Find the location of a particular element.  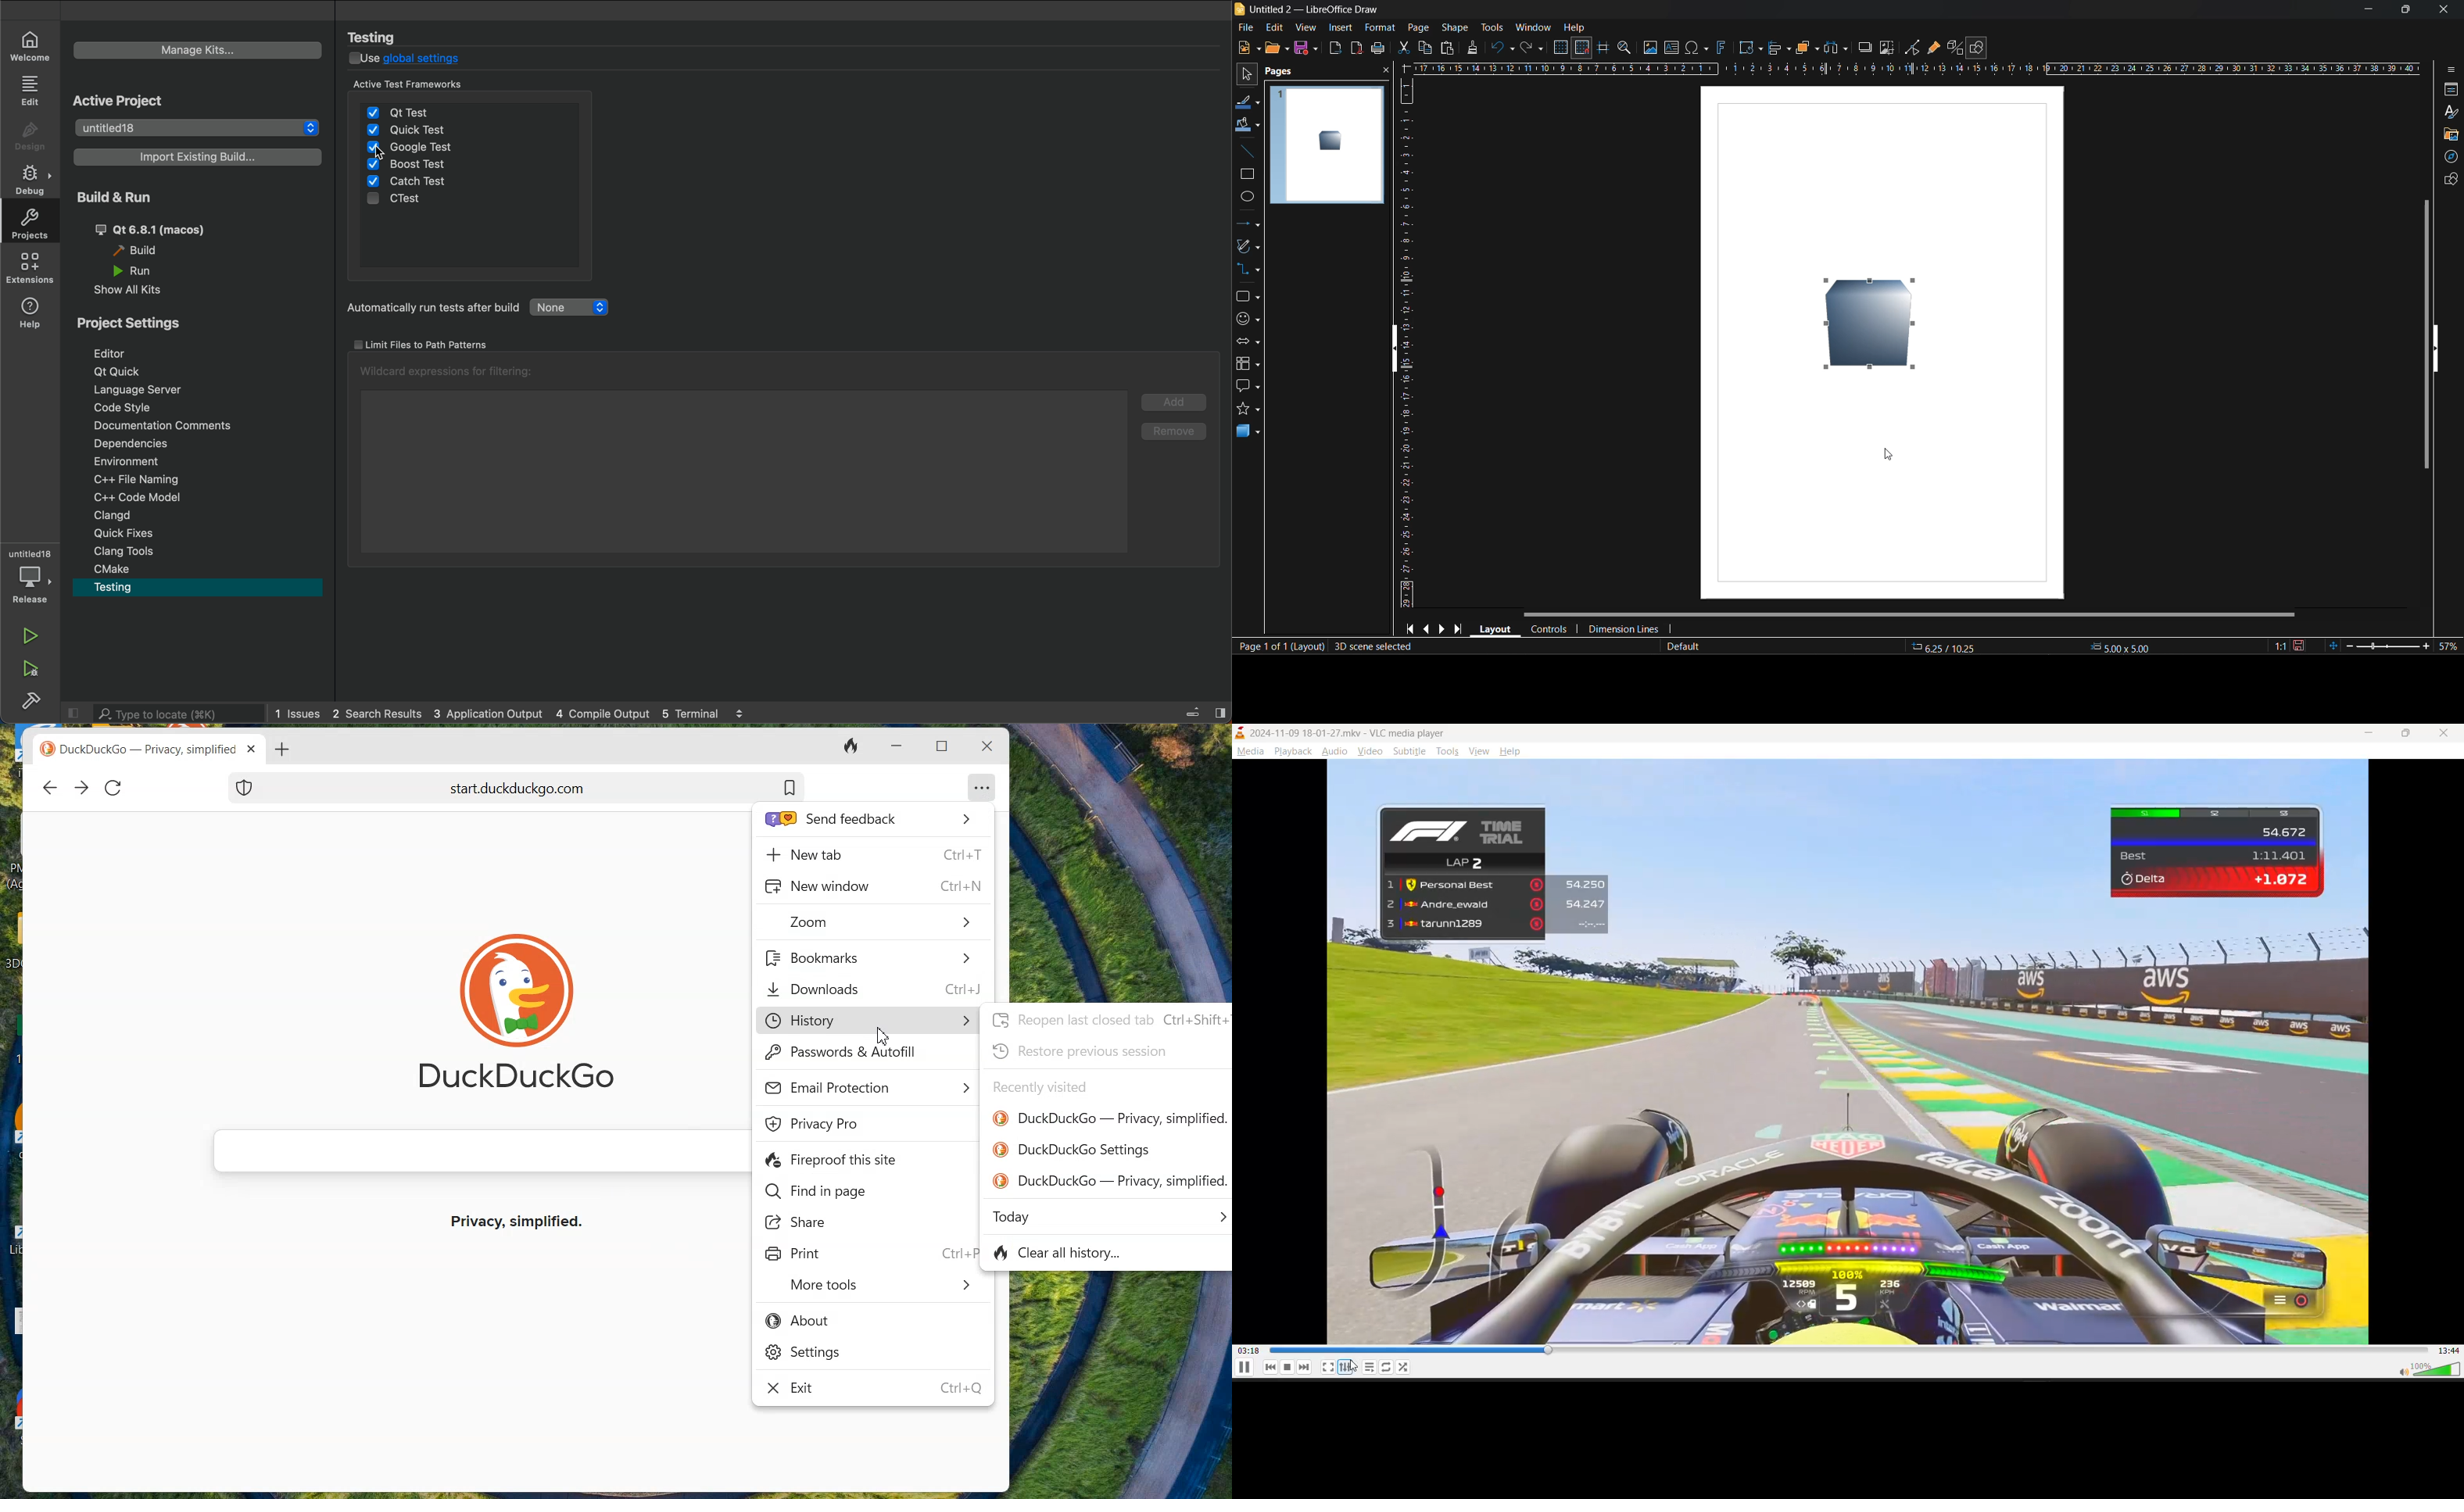

shadow is located at coordinates (1863, 46).